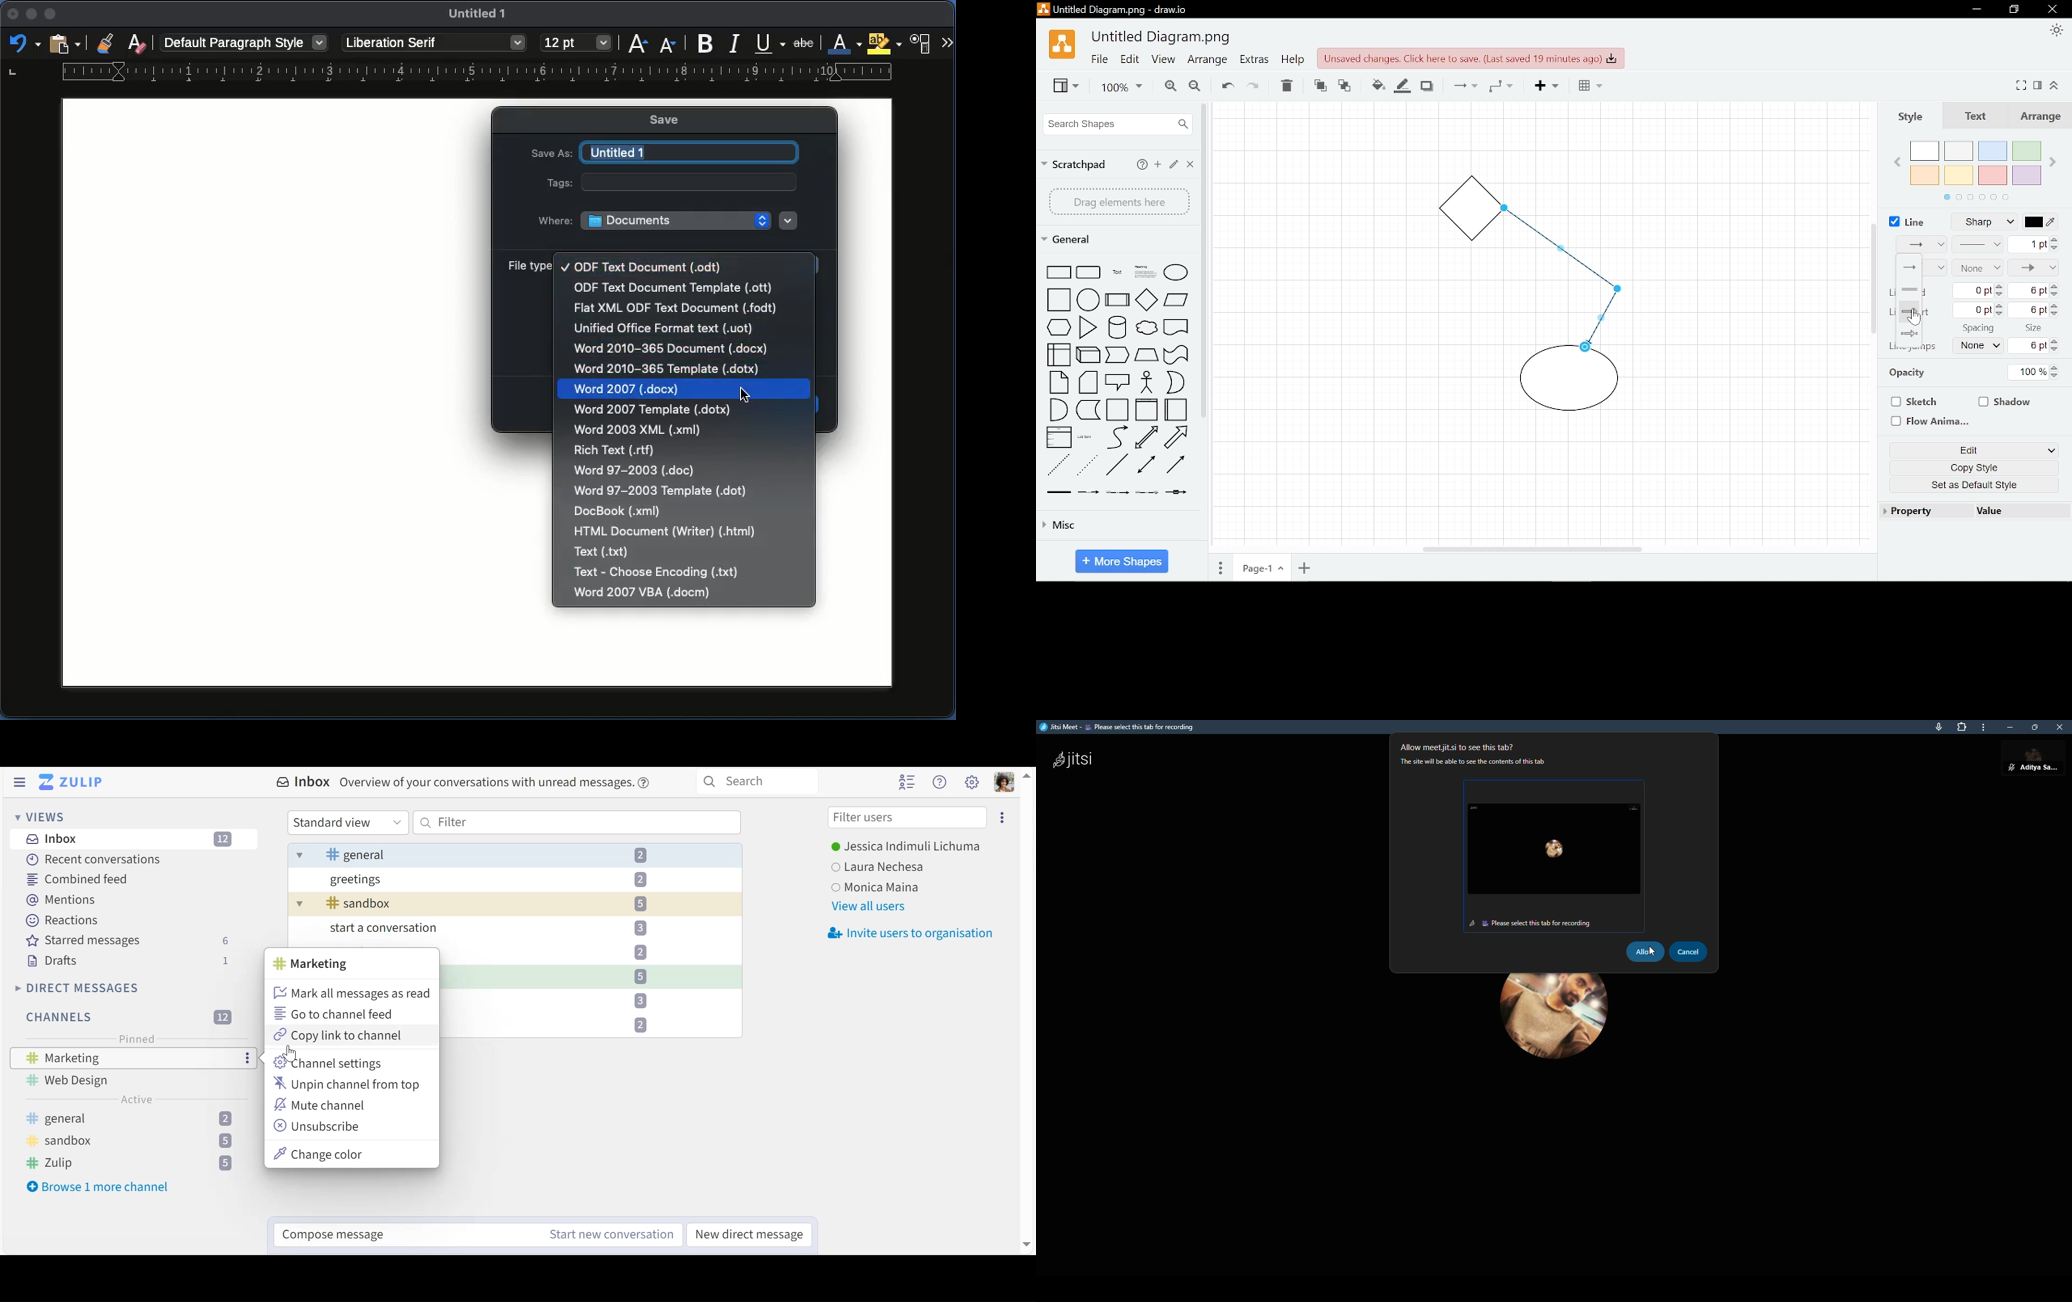 The image size is (2072, 1316). What do you see at coordinates (261, 390) in the screenshot?
I see `Page` at bounding box center [261, 390].